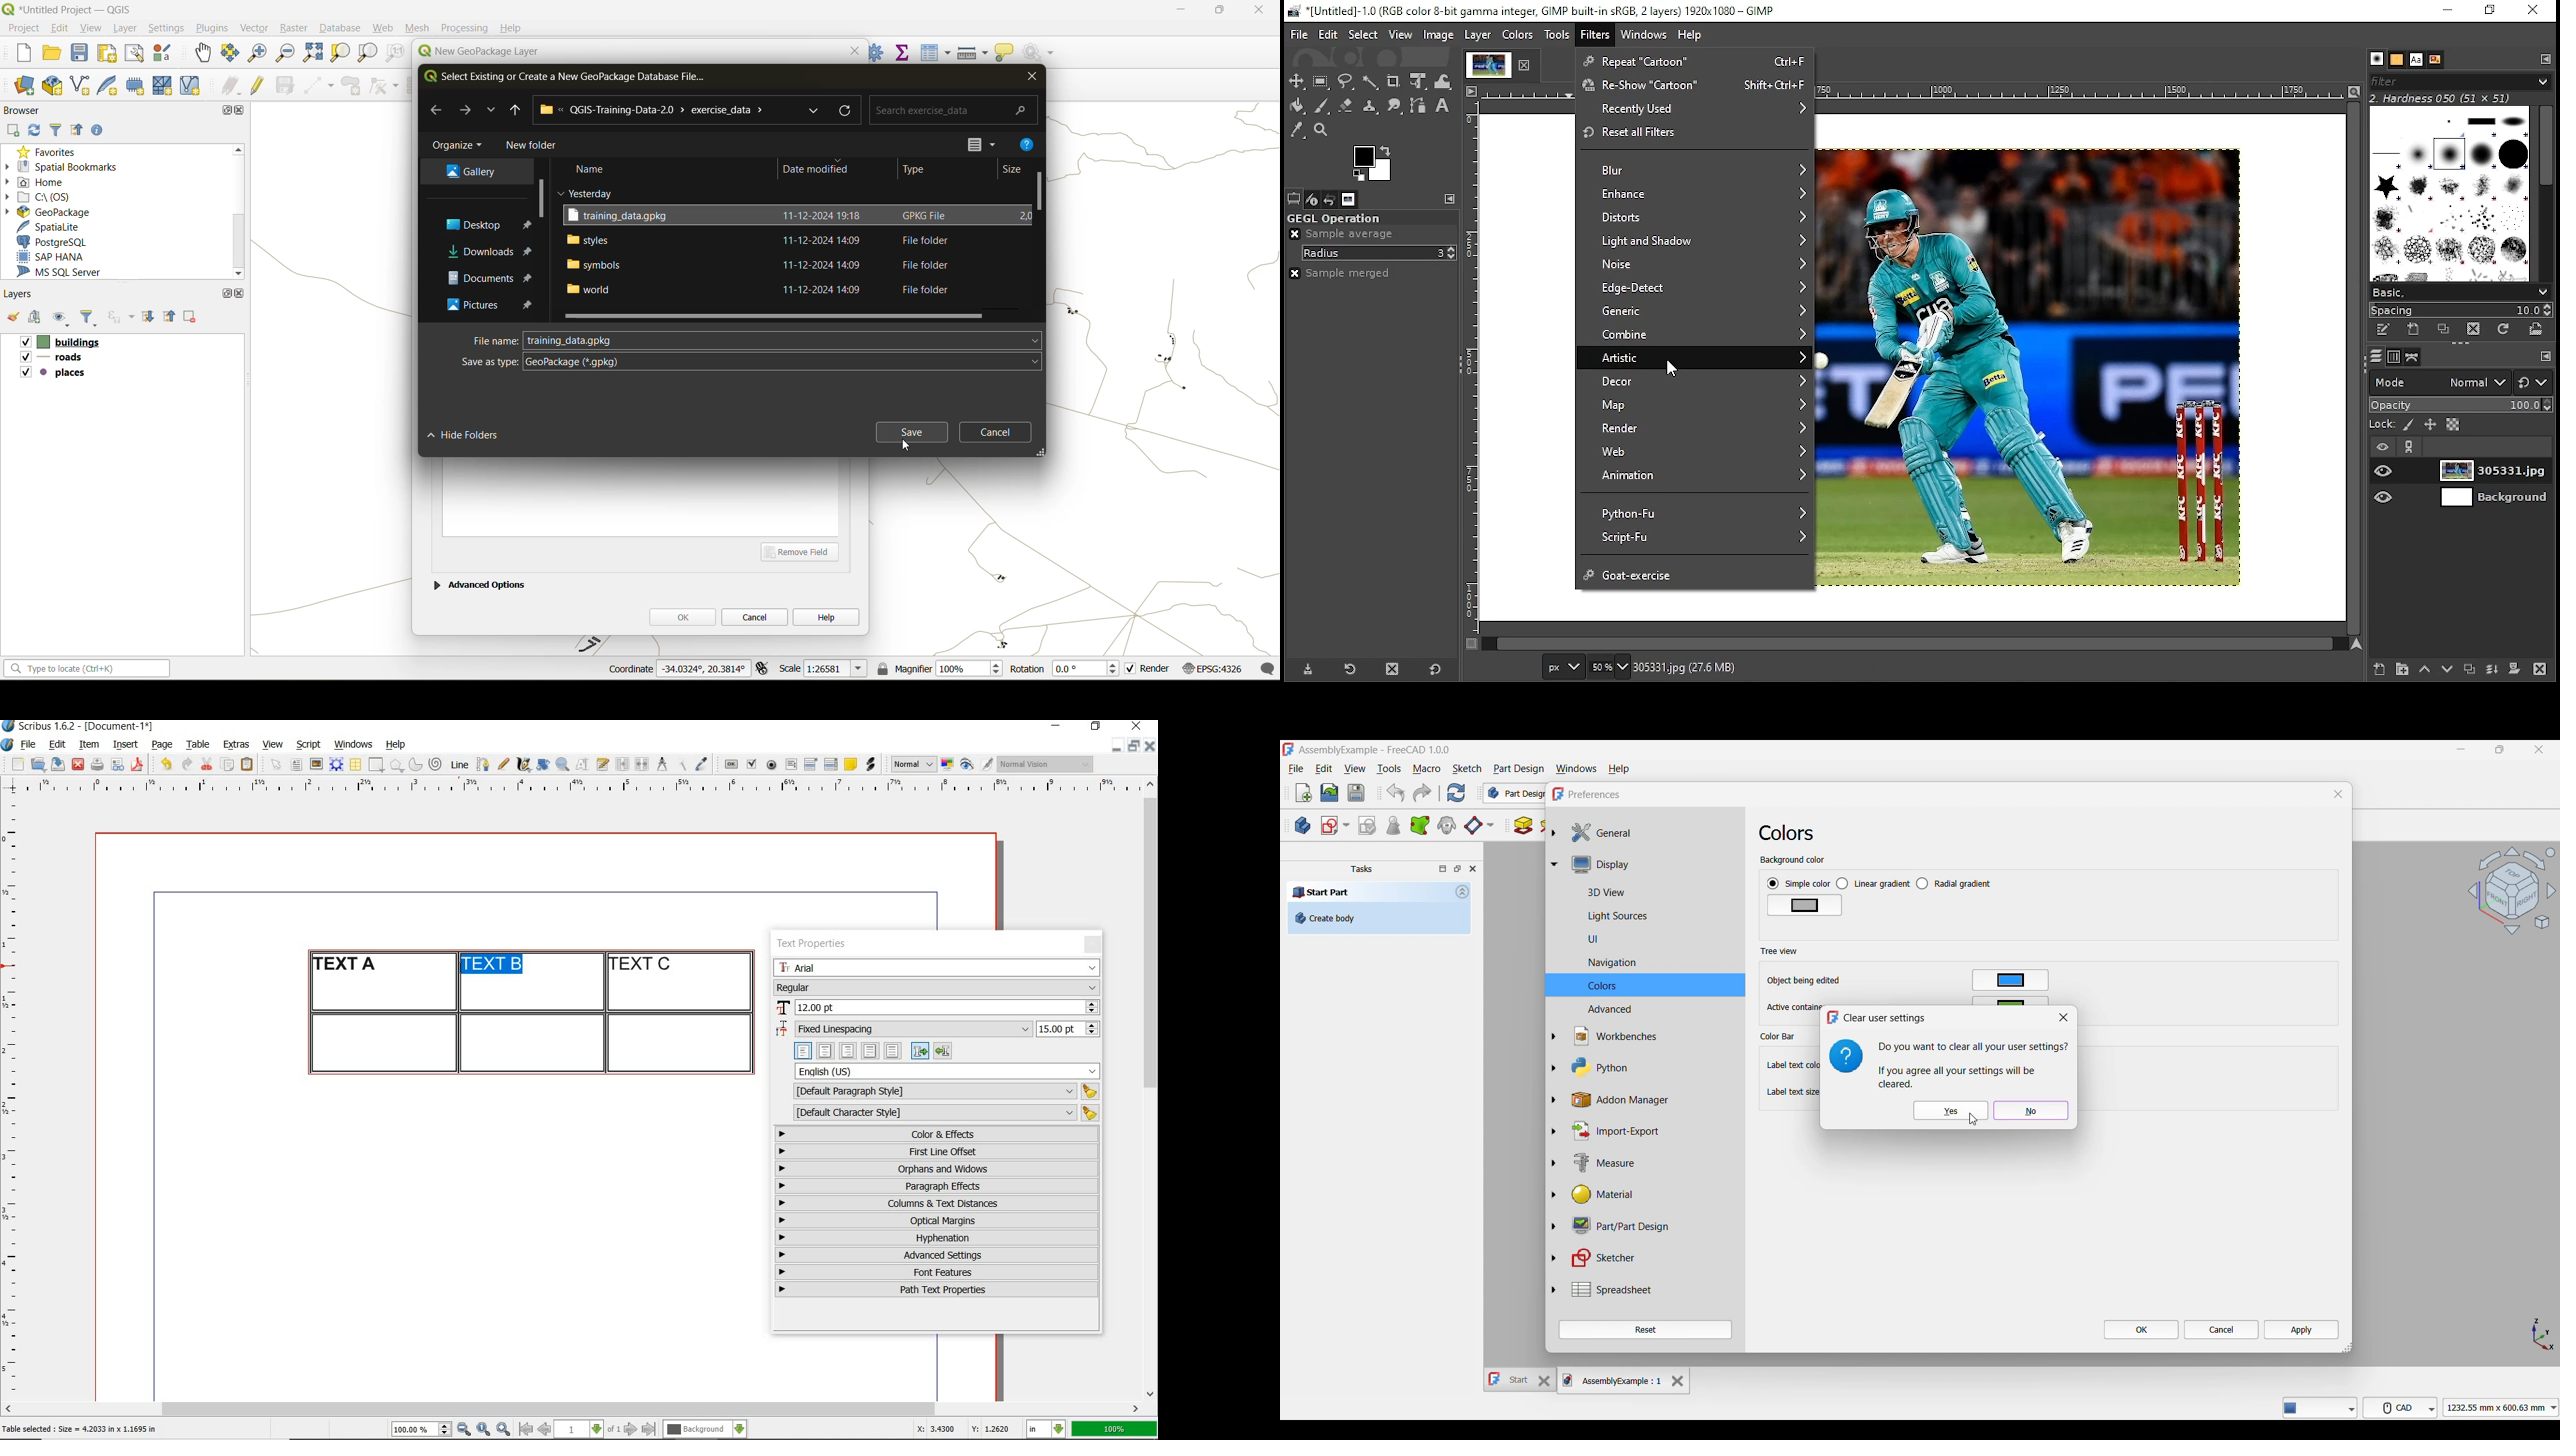  What do you see at coordinates (1610, 667) in the screenshot?
I see `zoom level` at bounding box center [1610, 667].